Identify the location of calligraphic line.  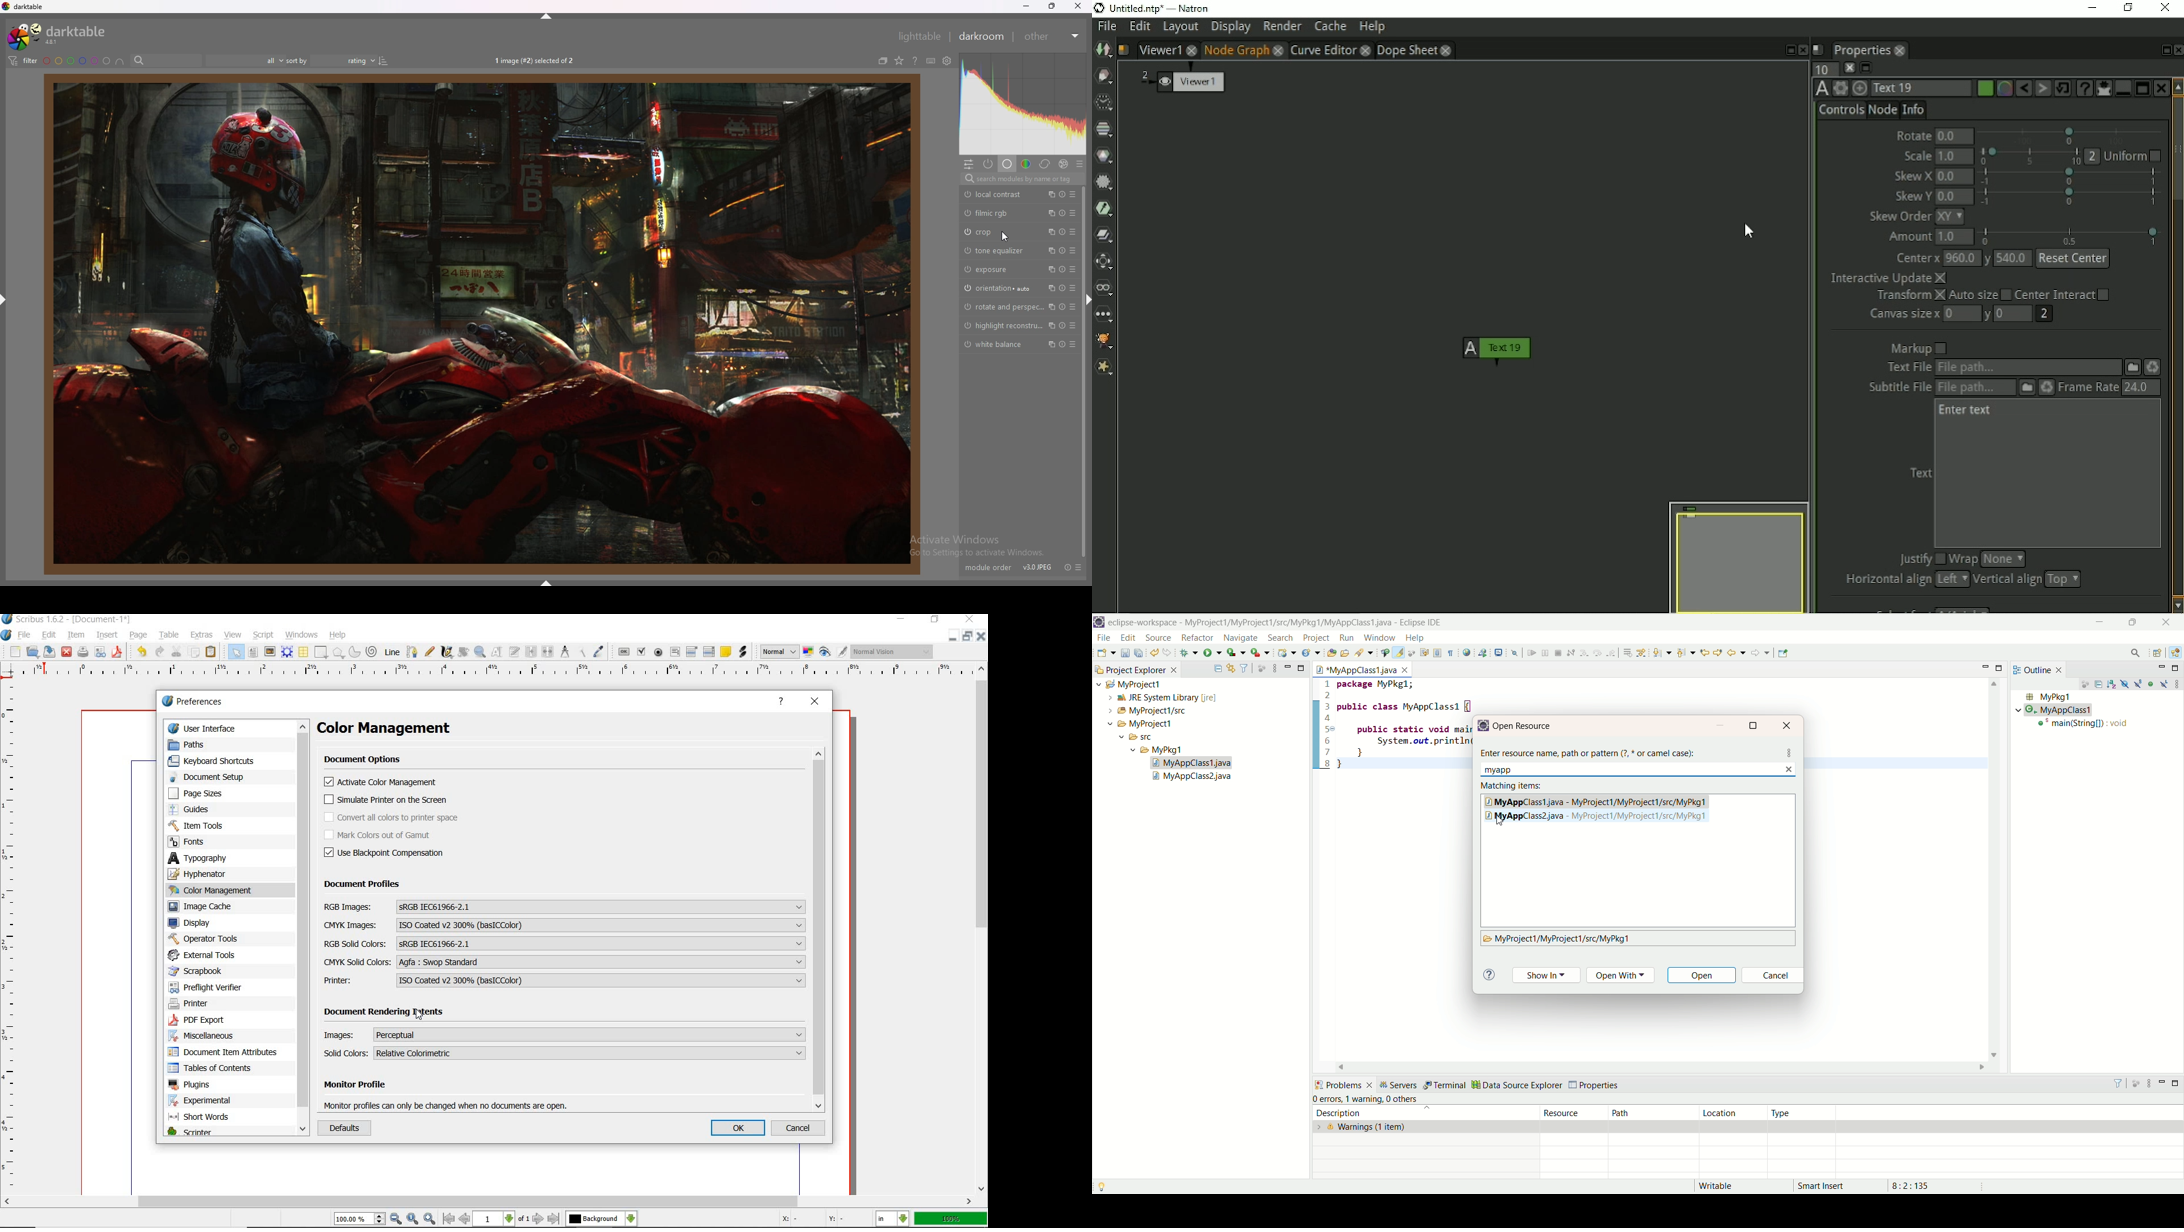
(448, 653).